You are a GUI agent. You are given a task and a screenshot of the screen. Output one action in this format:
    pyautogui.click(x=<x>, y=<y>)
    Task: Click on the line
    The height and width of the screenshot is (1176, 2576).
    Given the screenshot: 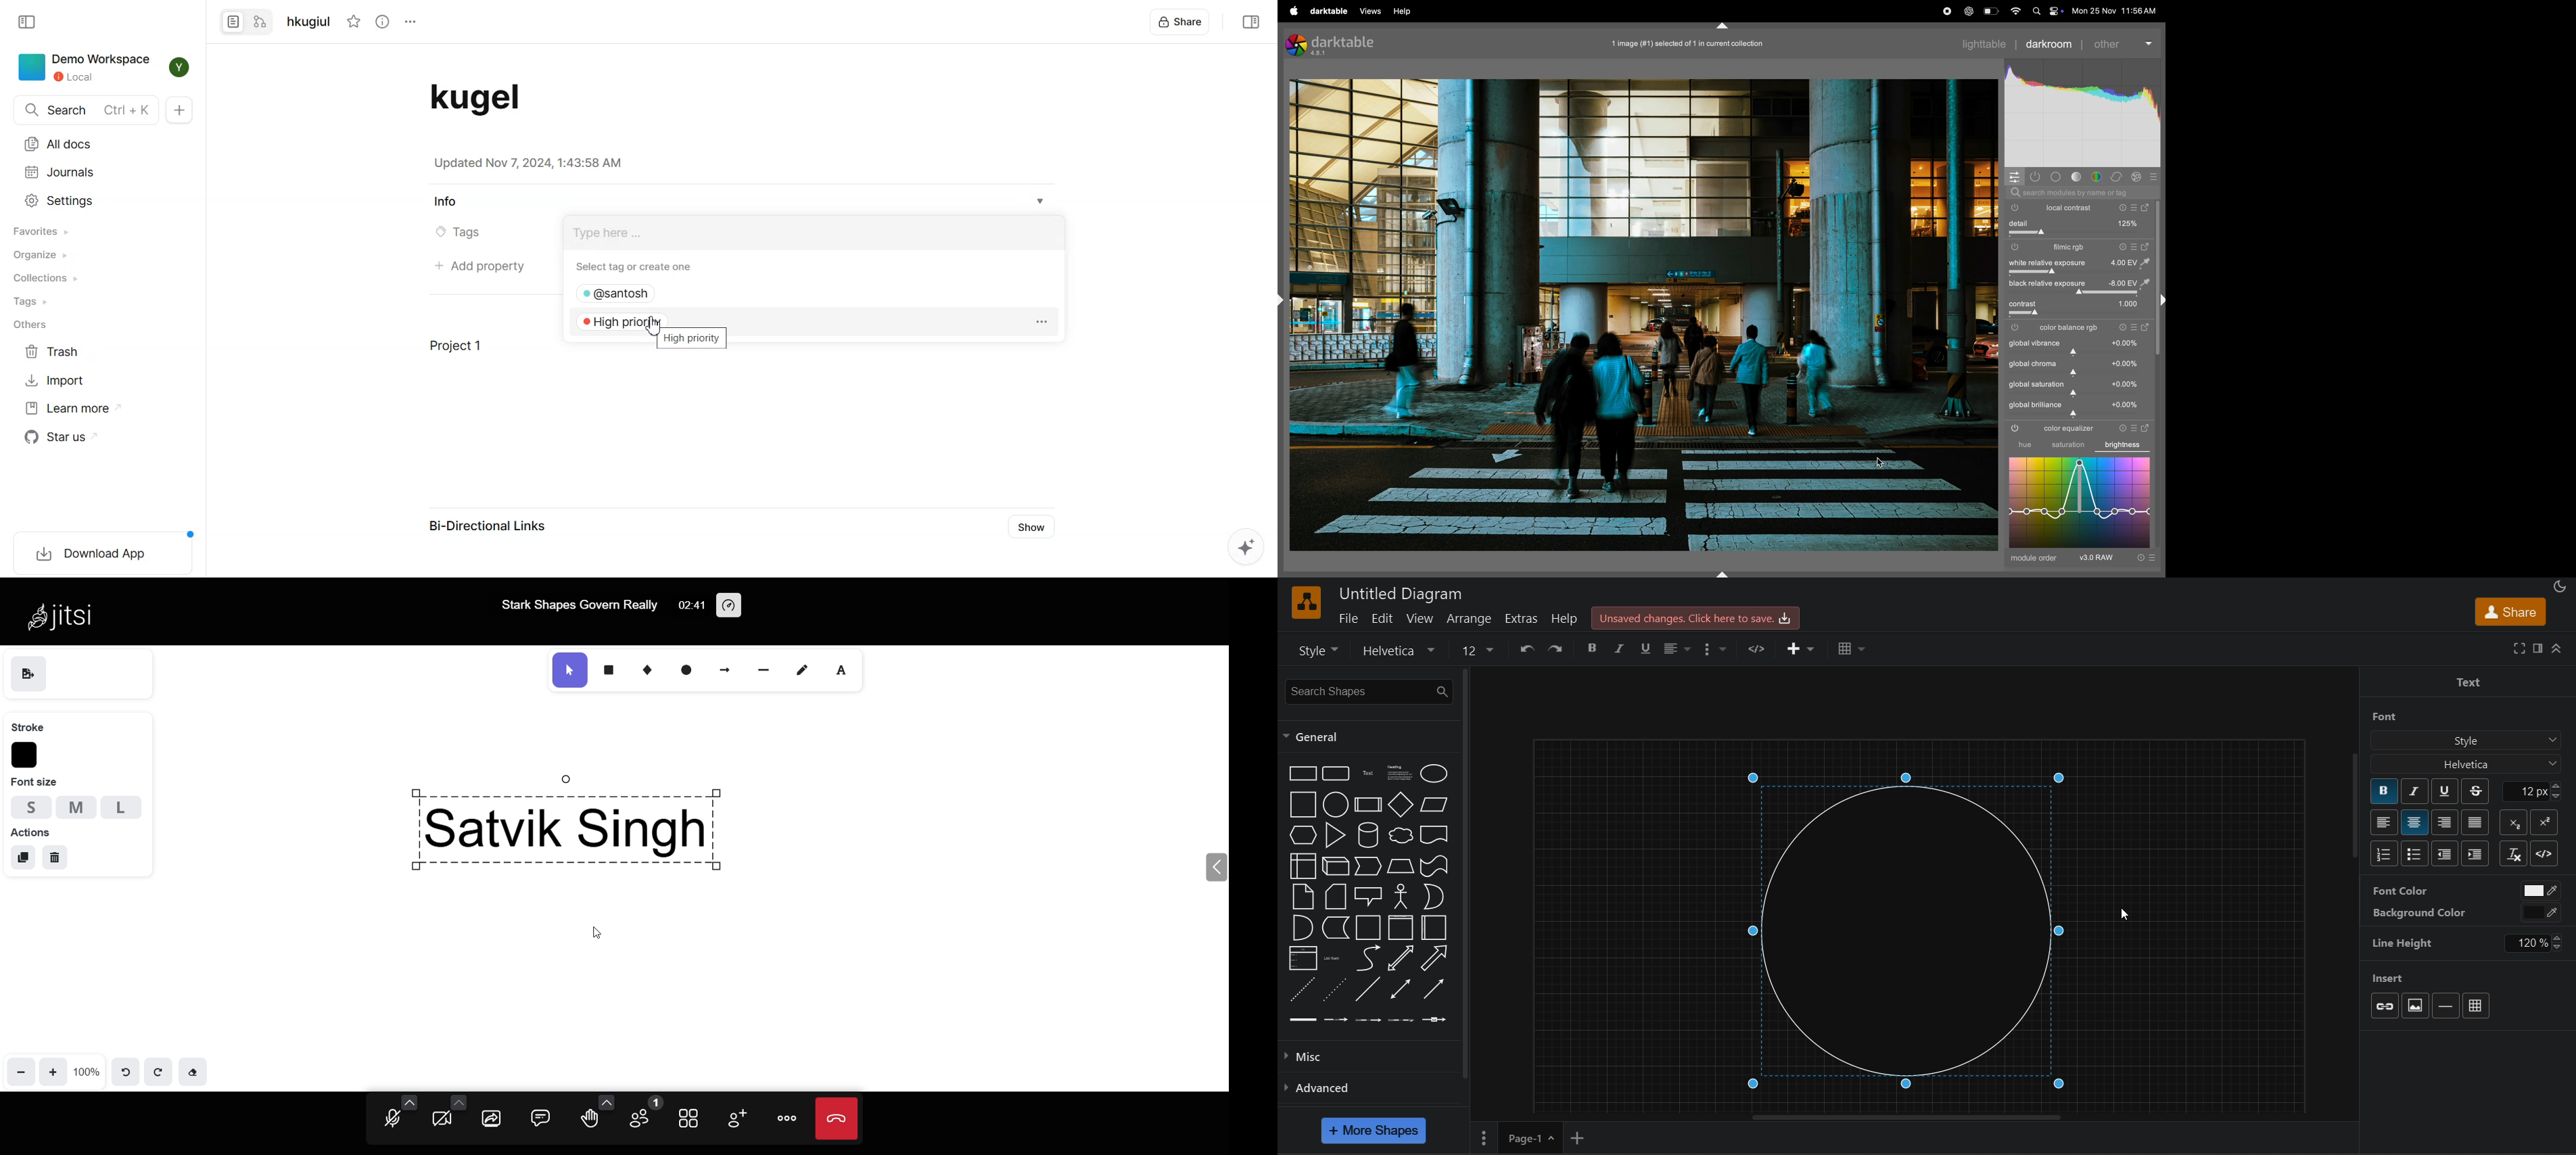 What is the action you would take?
    pyautogui.click(x=770, y=668)
    